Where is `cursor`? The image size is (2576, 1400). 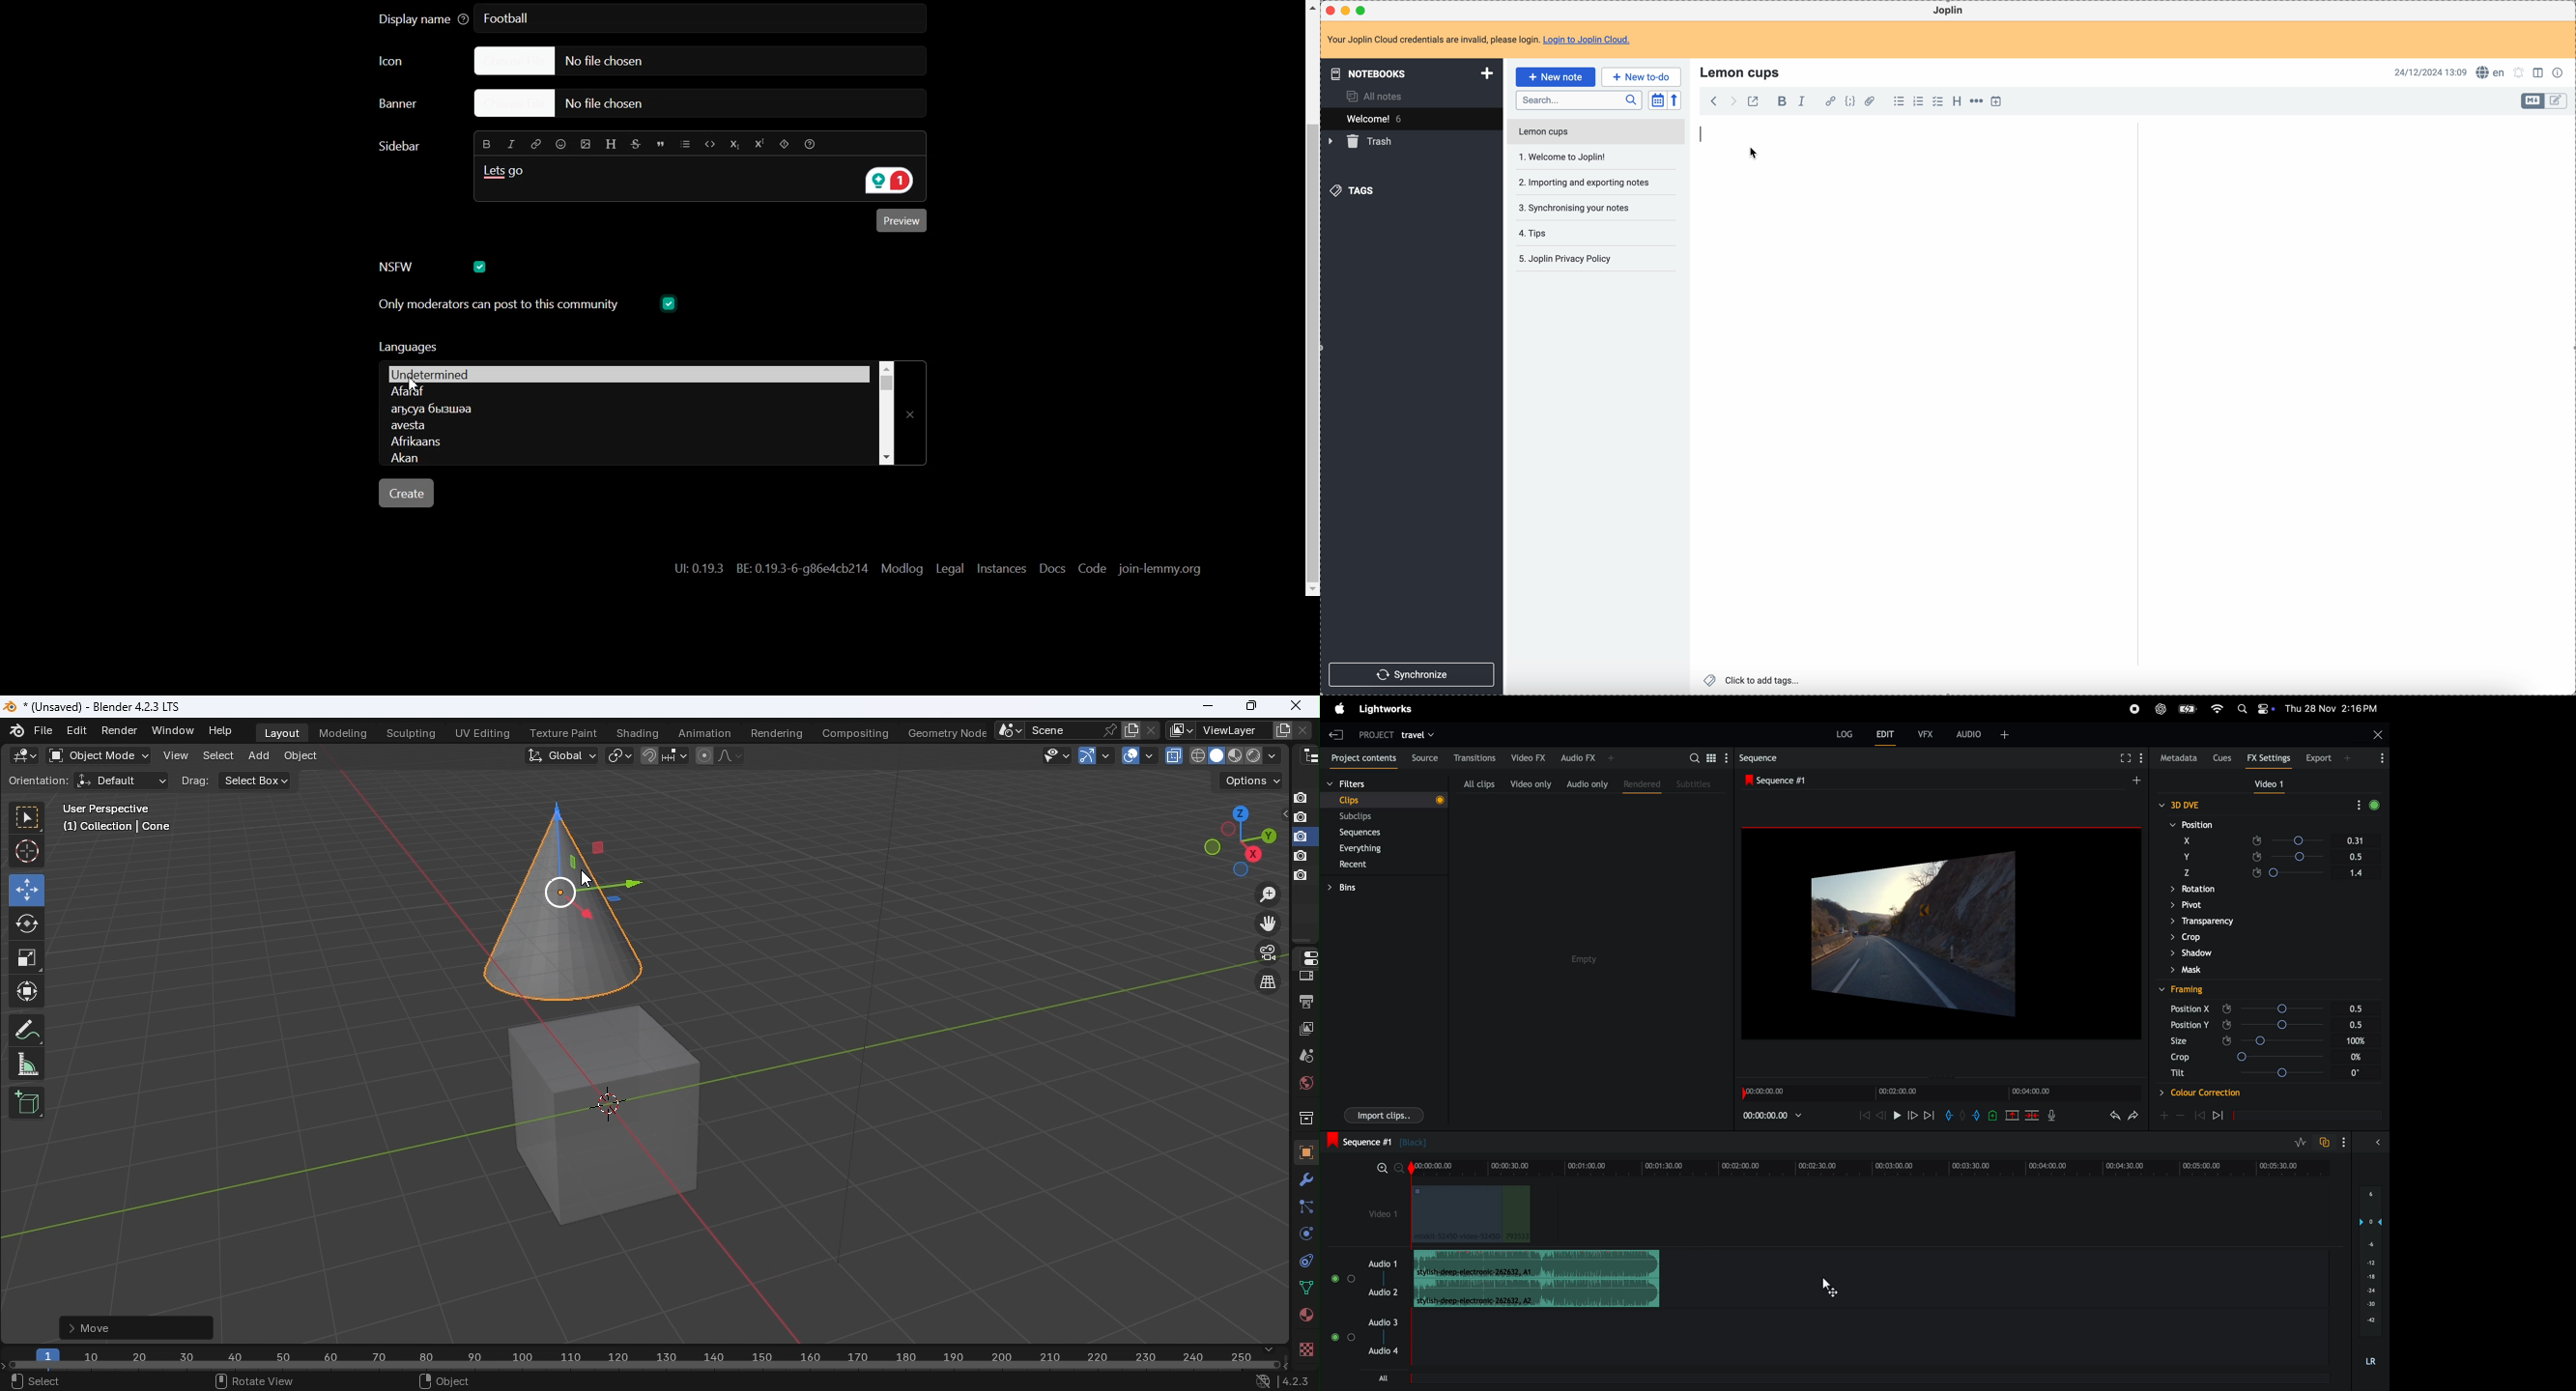
cursor is located at coordinates (1755, 153).